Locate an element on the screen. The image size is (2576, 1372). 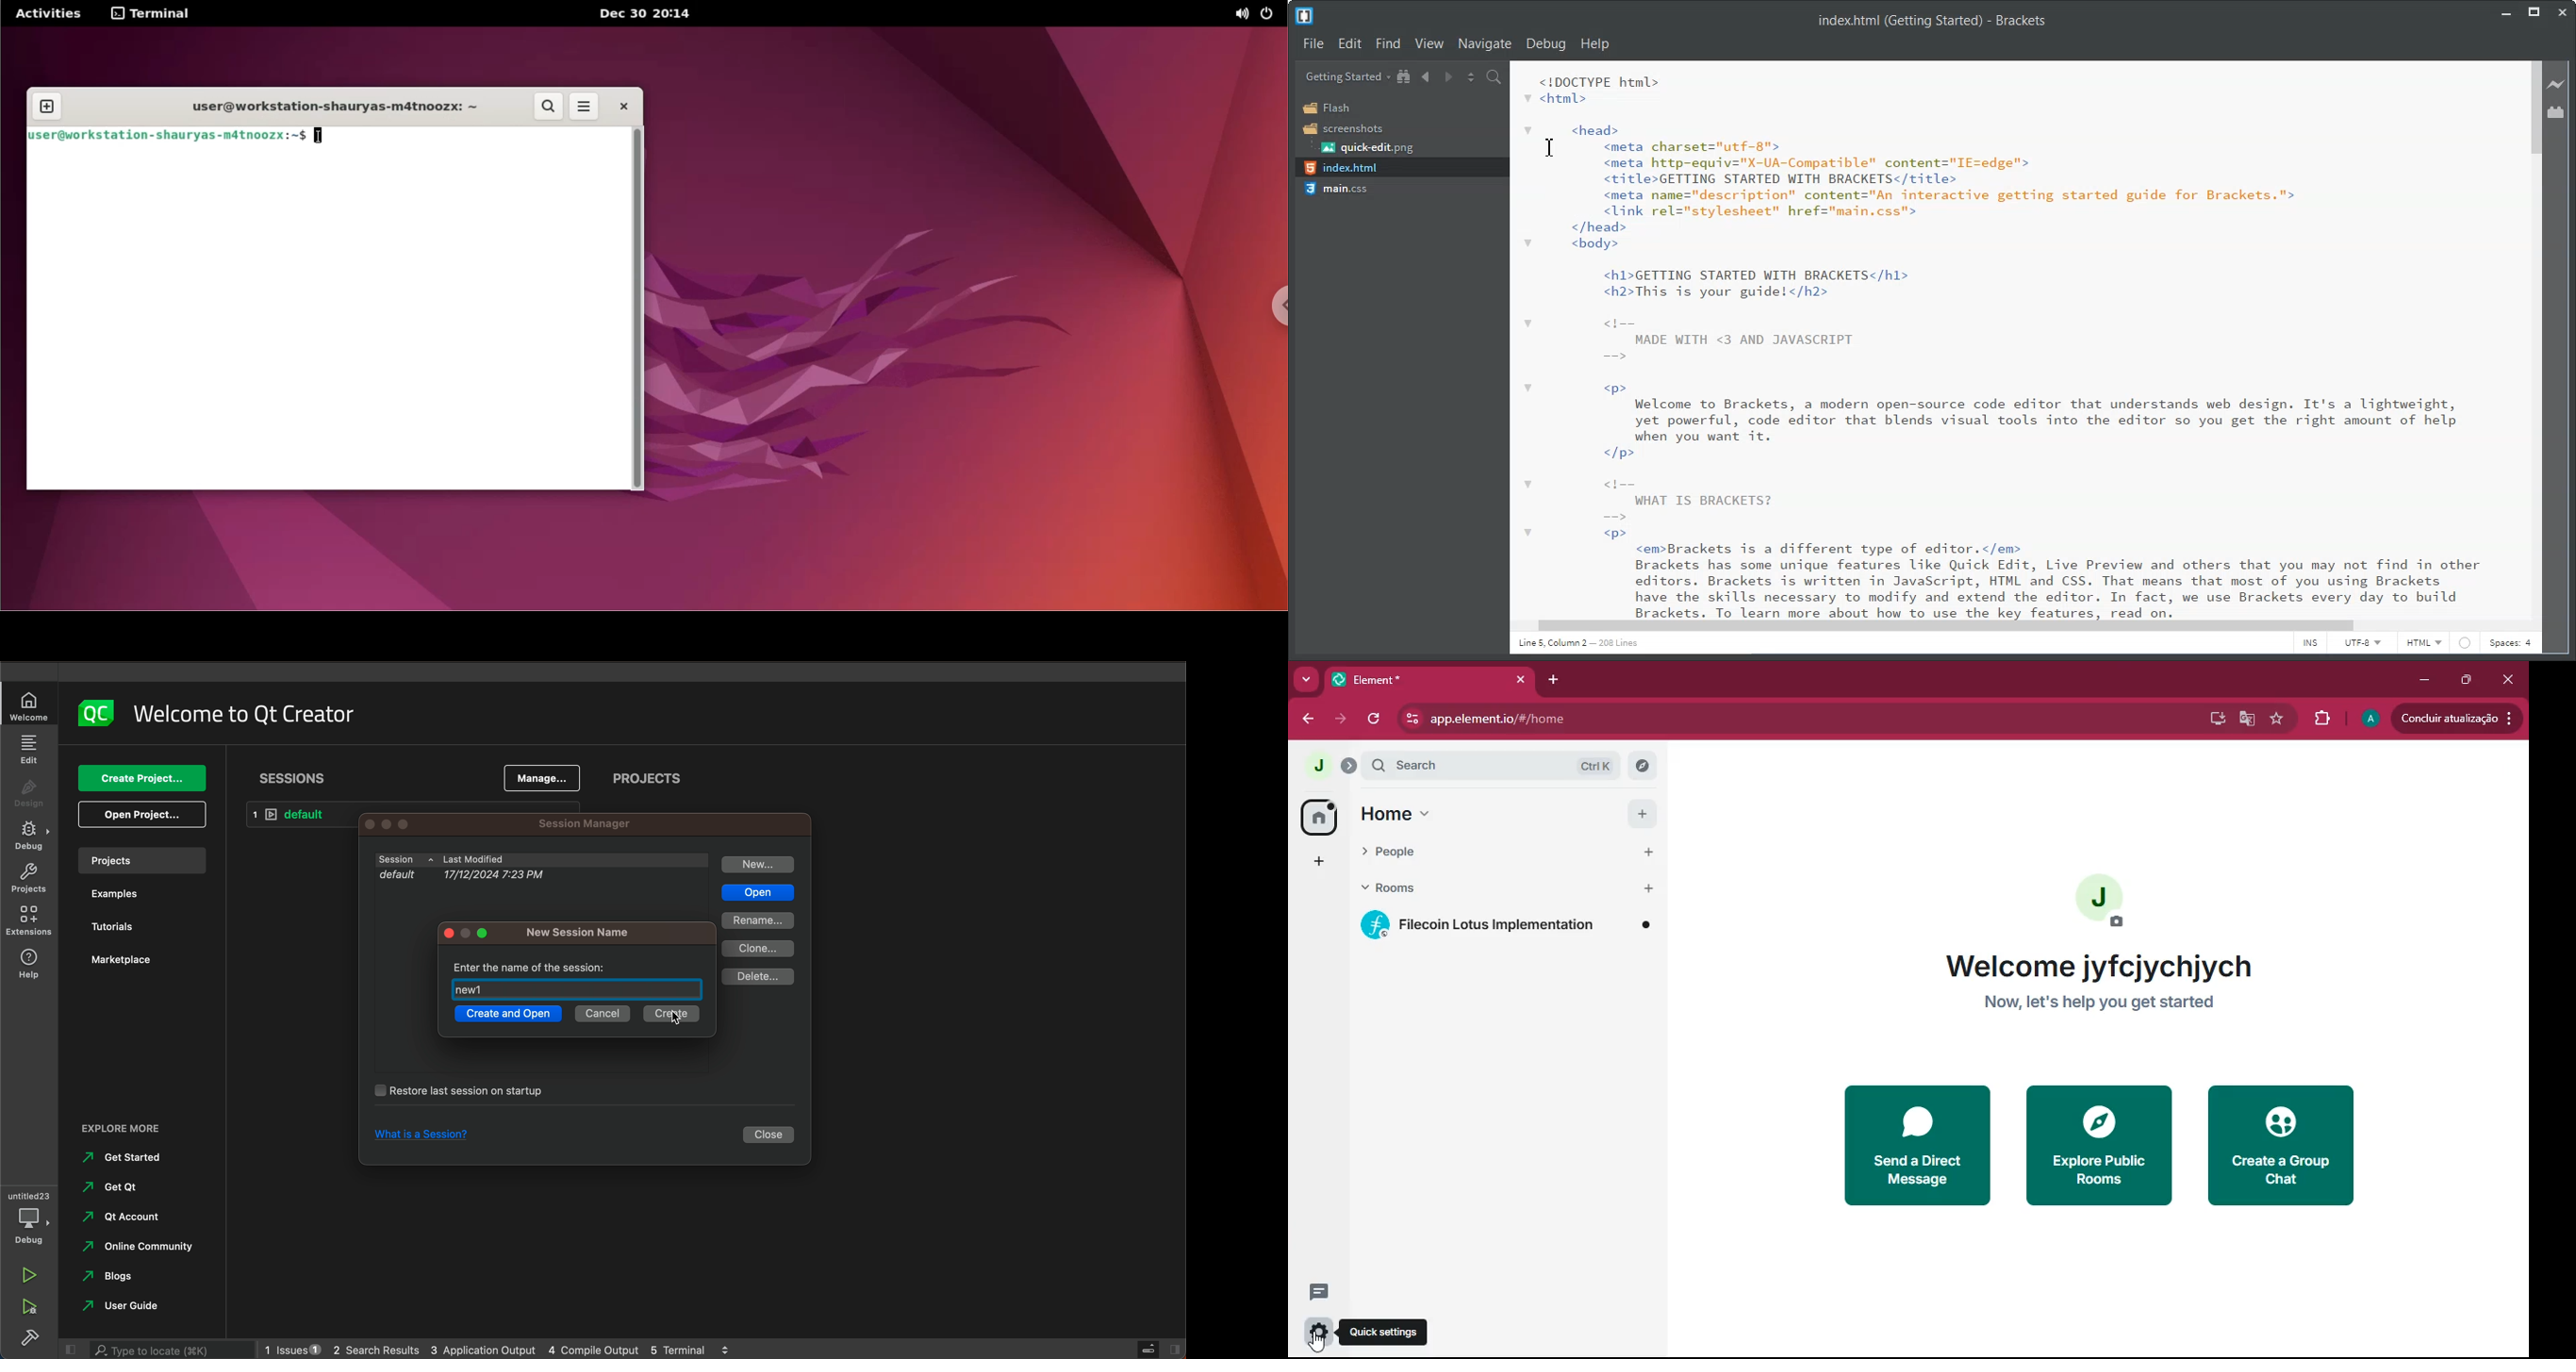
minimize is located at coordinates (2425, 678).